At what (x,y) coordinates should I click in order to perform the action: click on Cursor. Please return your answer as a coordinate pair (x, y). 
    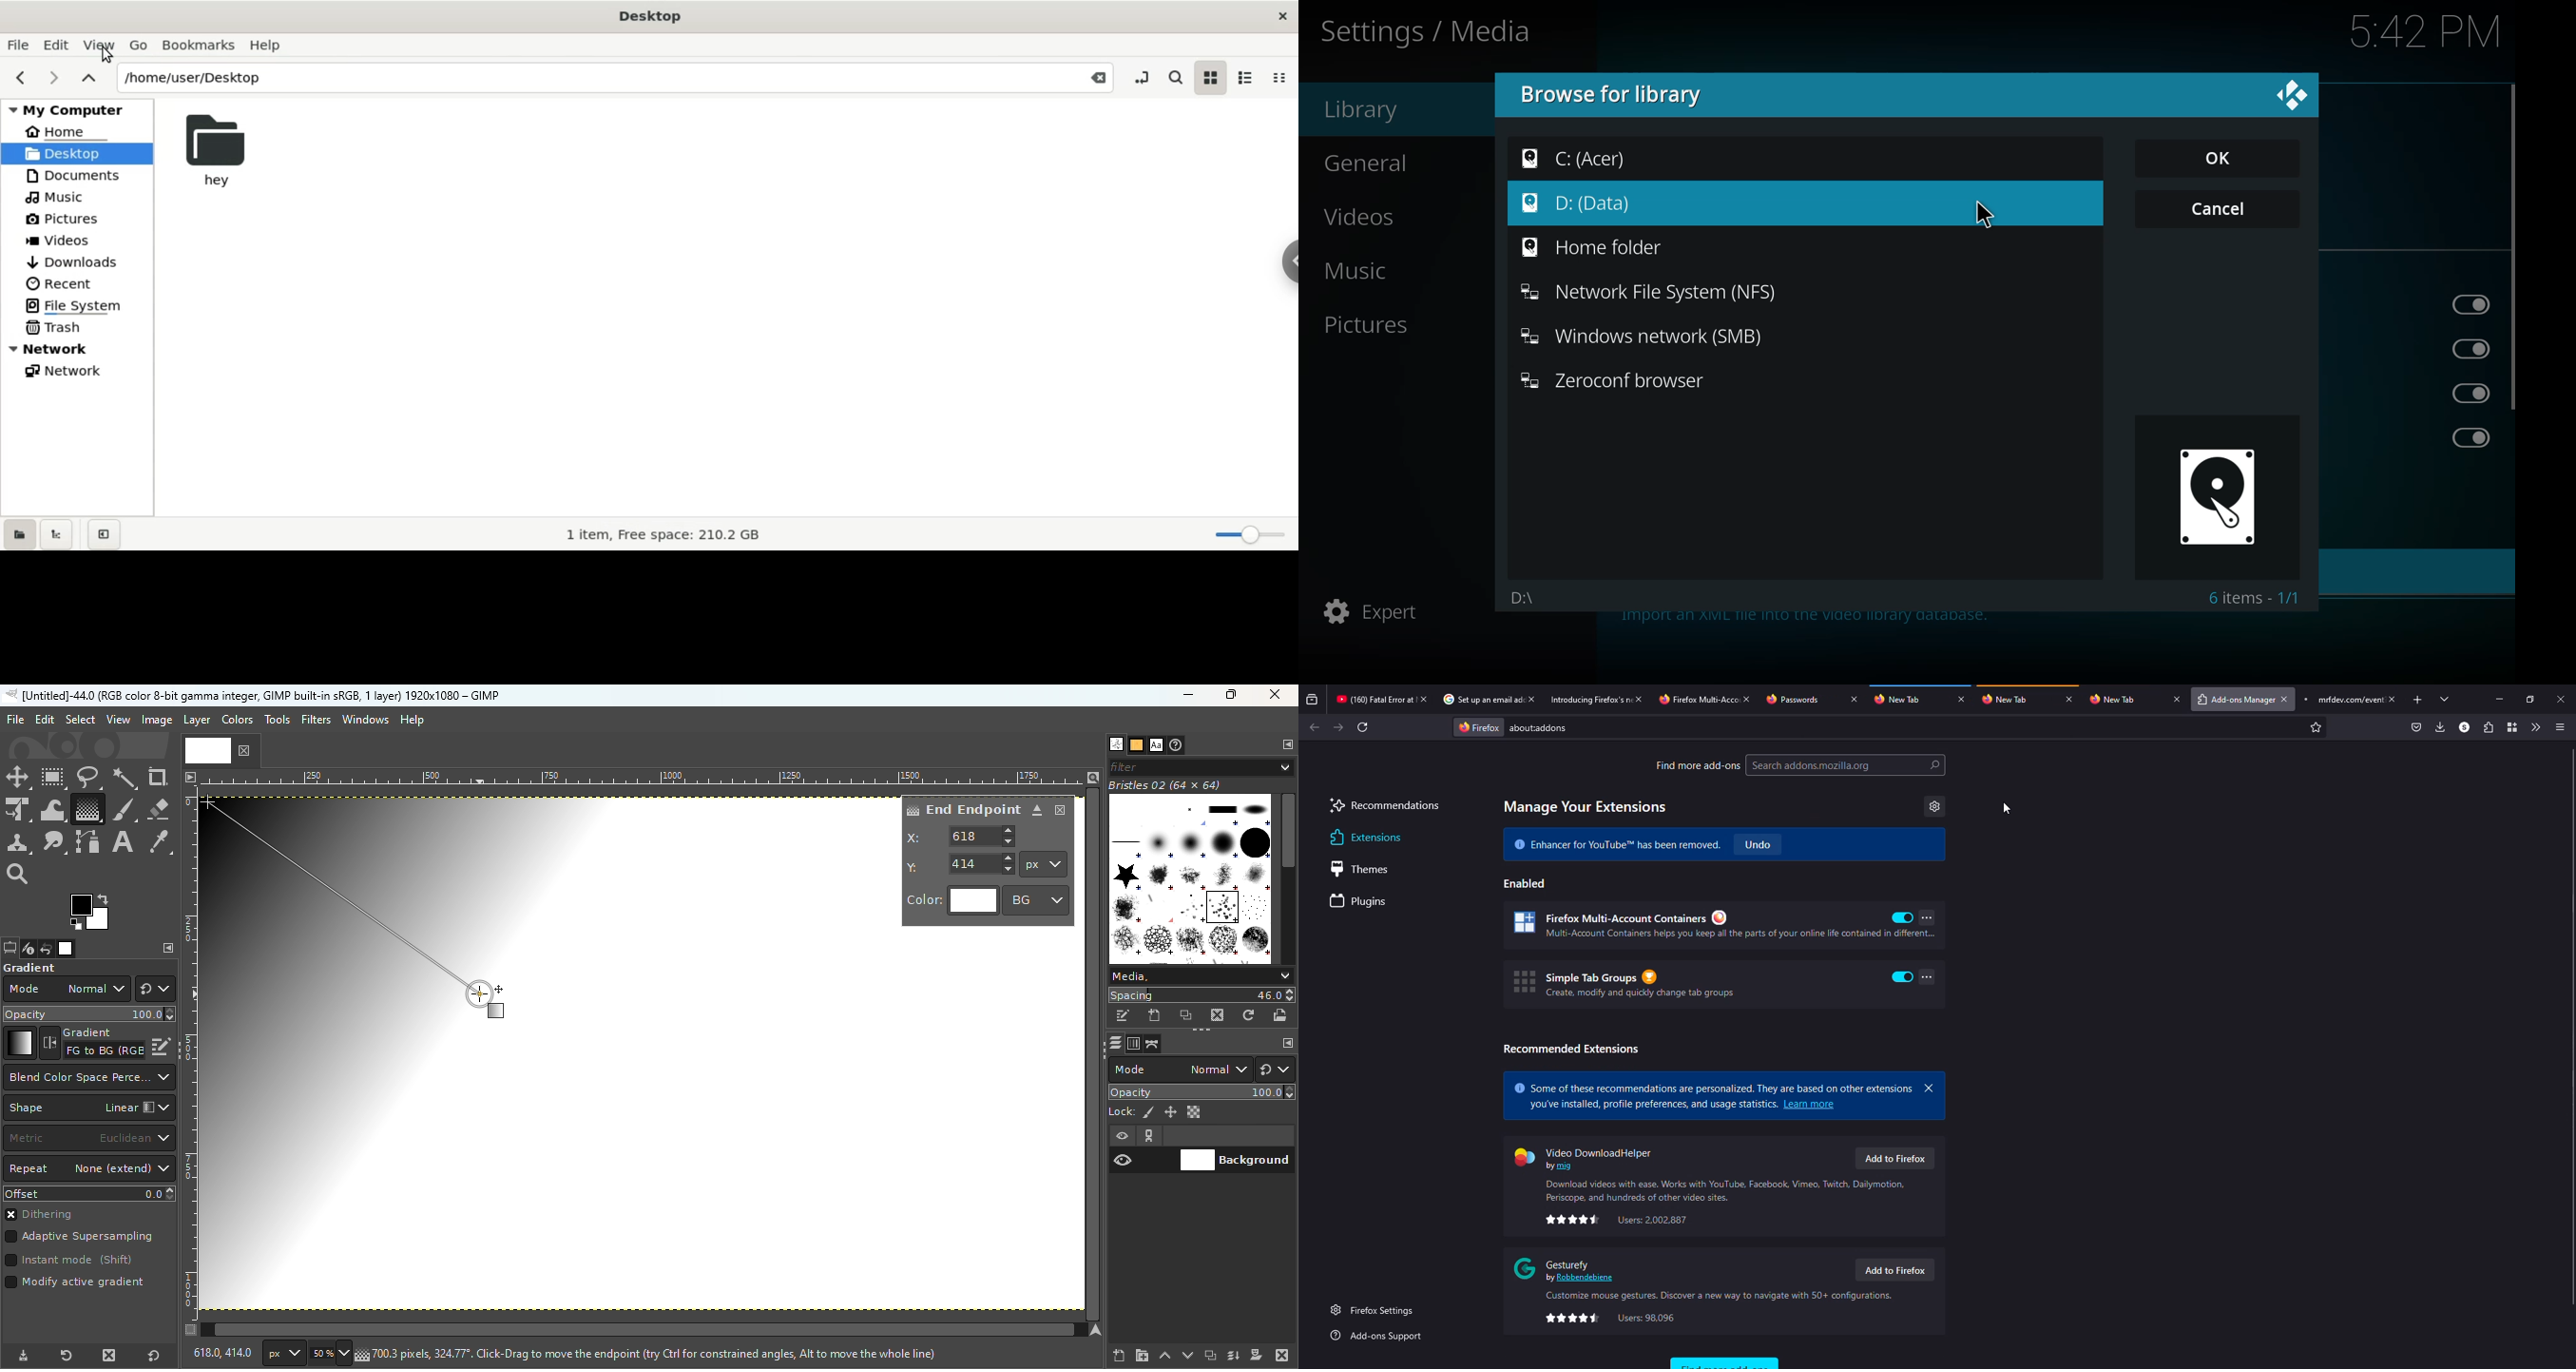
    Looking at the image, I should click on (2007, 808).